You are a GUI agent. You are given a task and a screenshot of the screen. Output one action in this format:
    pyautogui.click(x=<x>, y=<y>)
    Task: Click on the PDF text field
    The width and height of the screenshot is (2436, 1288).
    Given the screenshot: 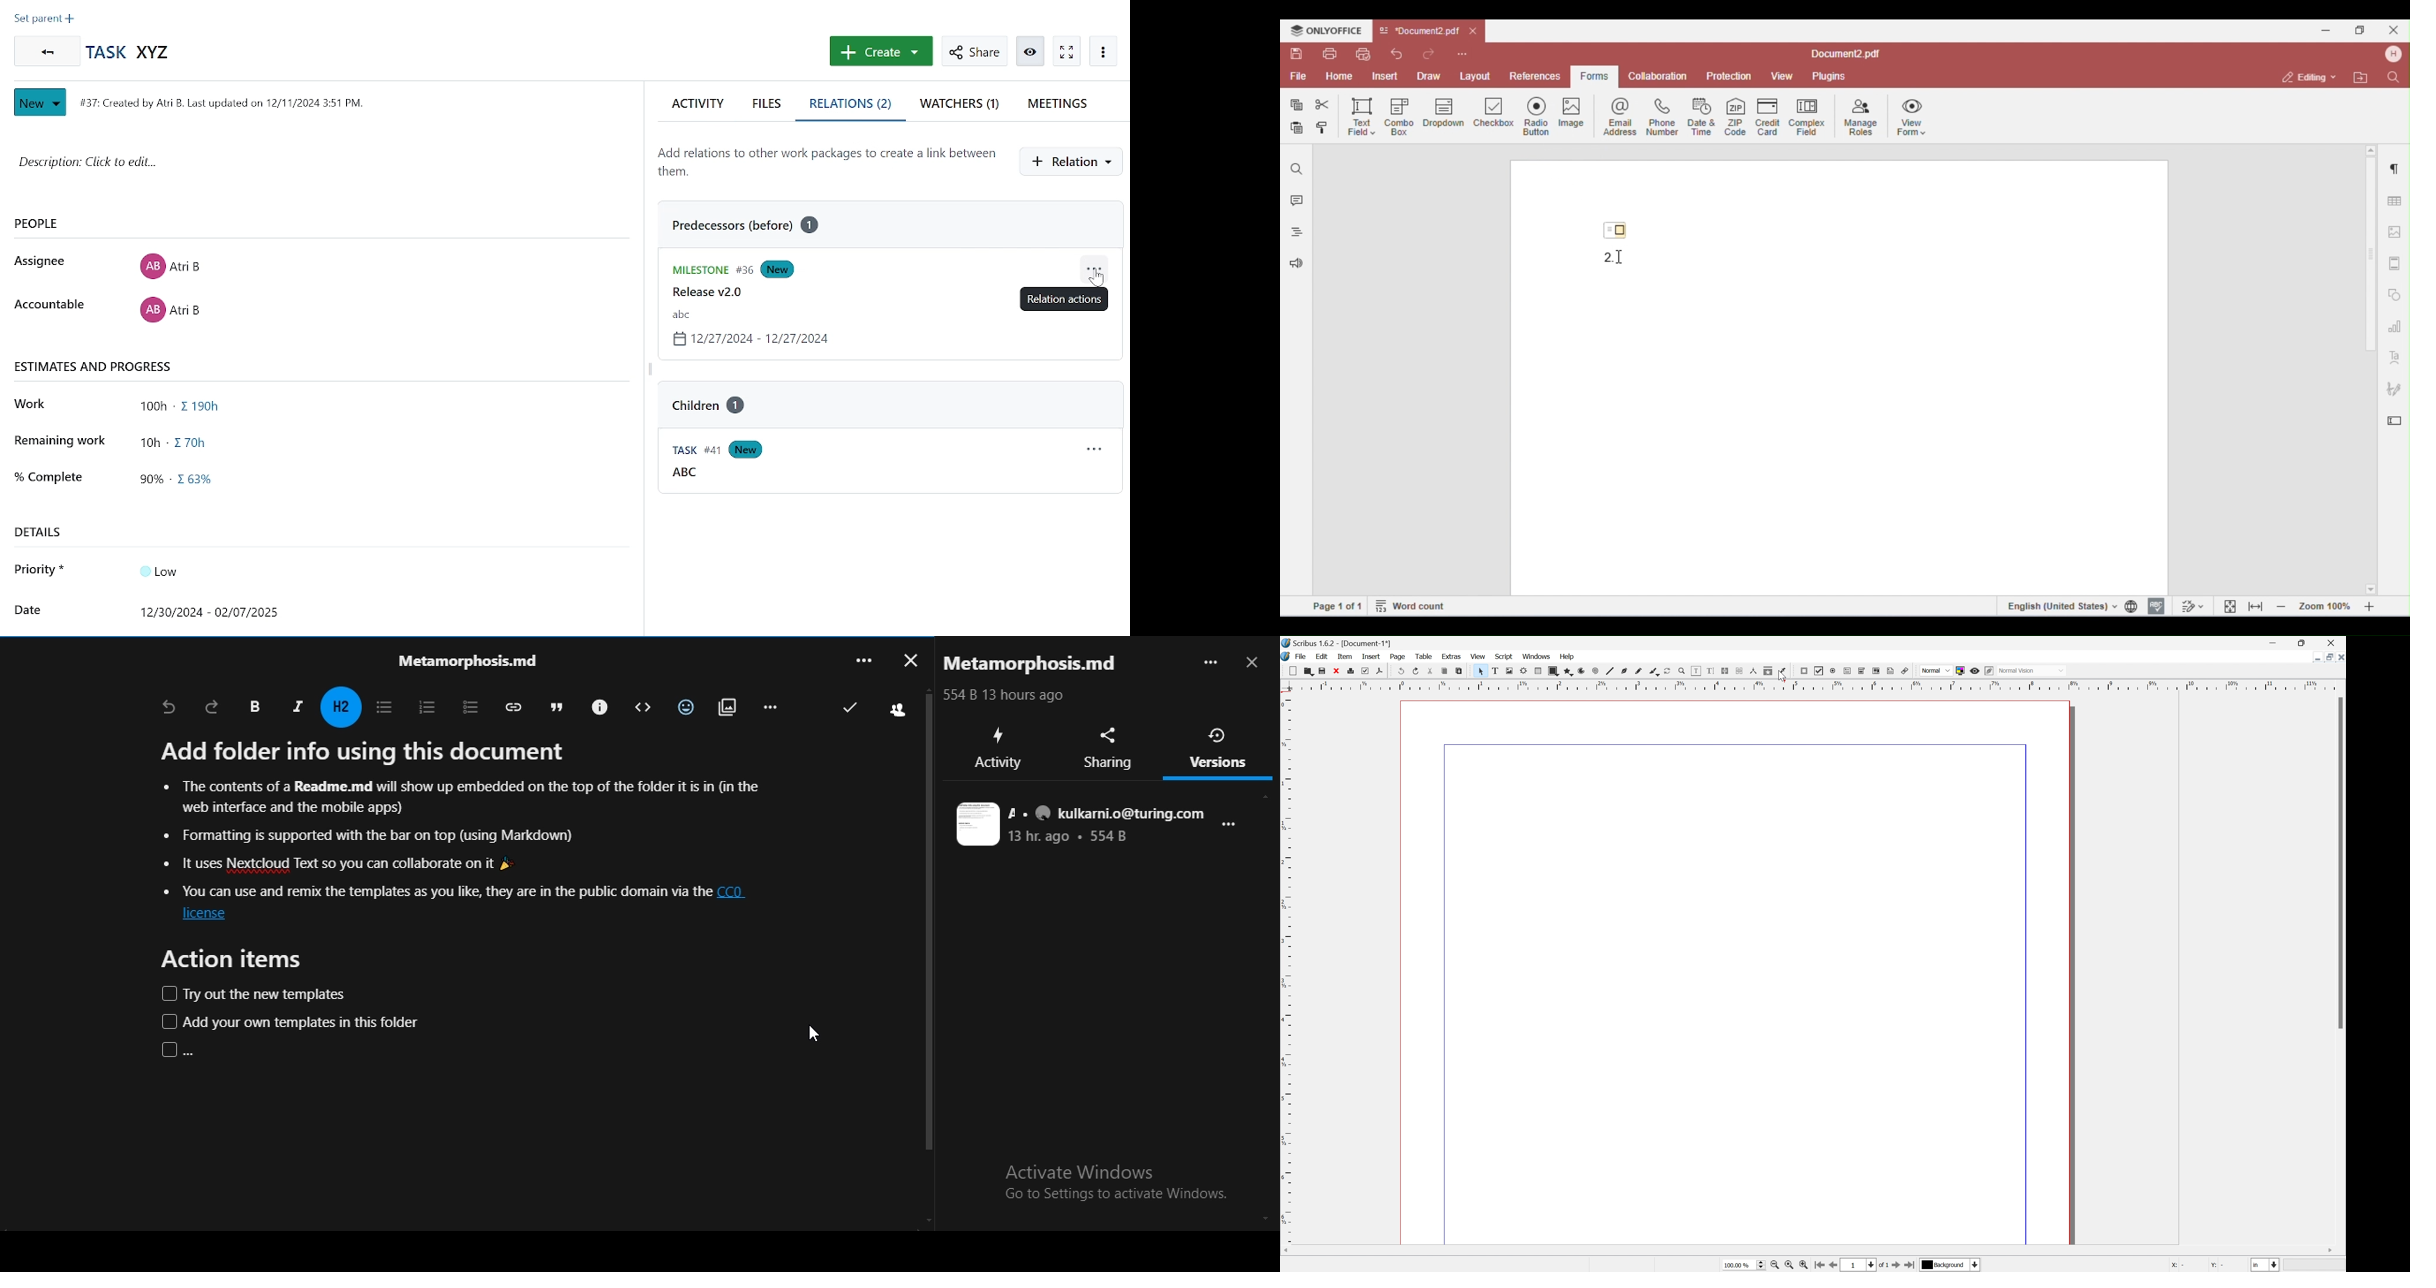 What is the action you would take?
    pyautogui.click(x=1848, y=671)
    